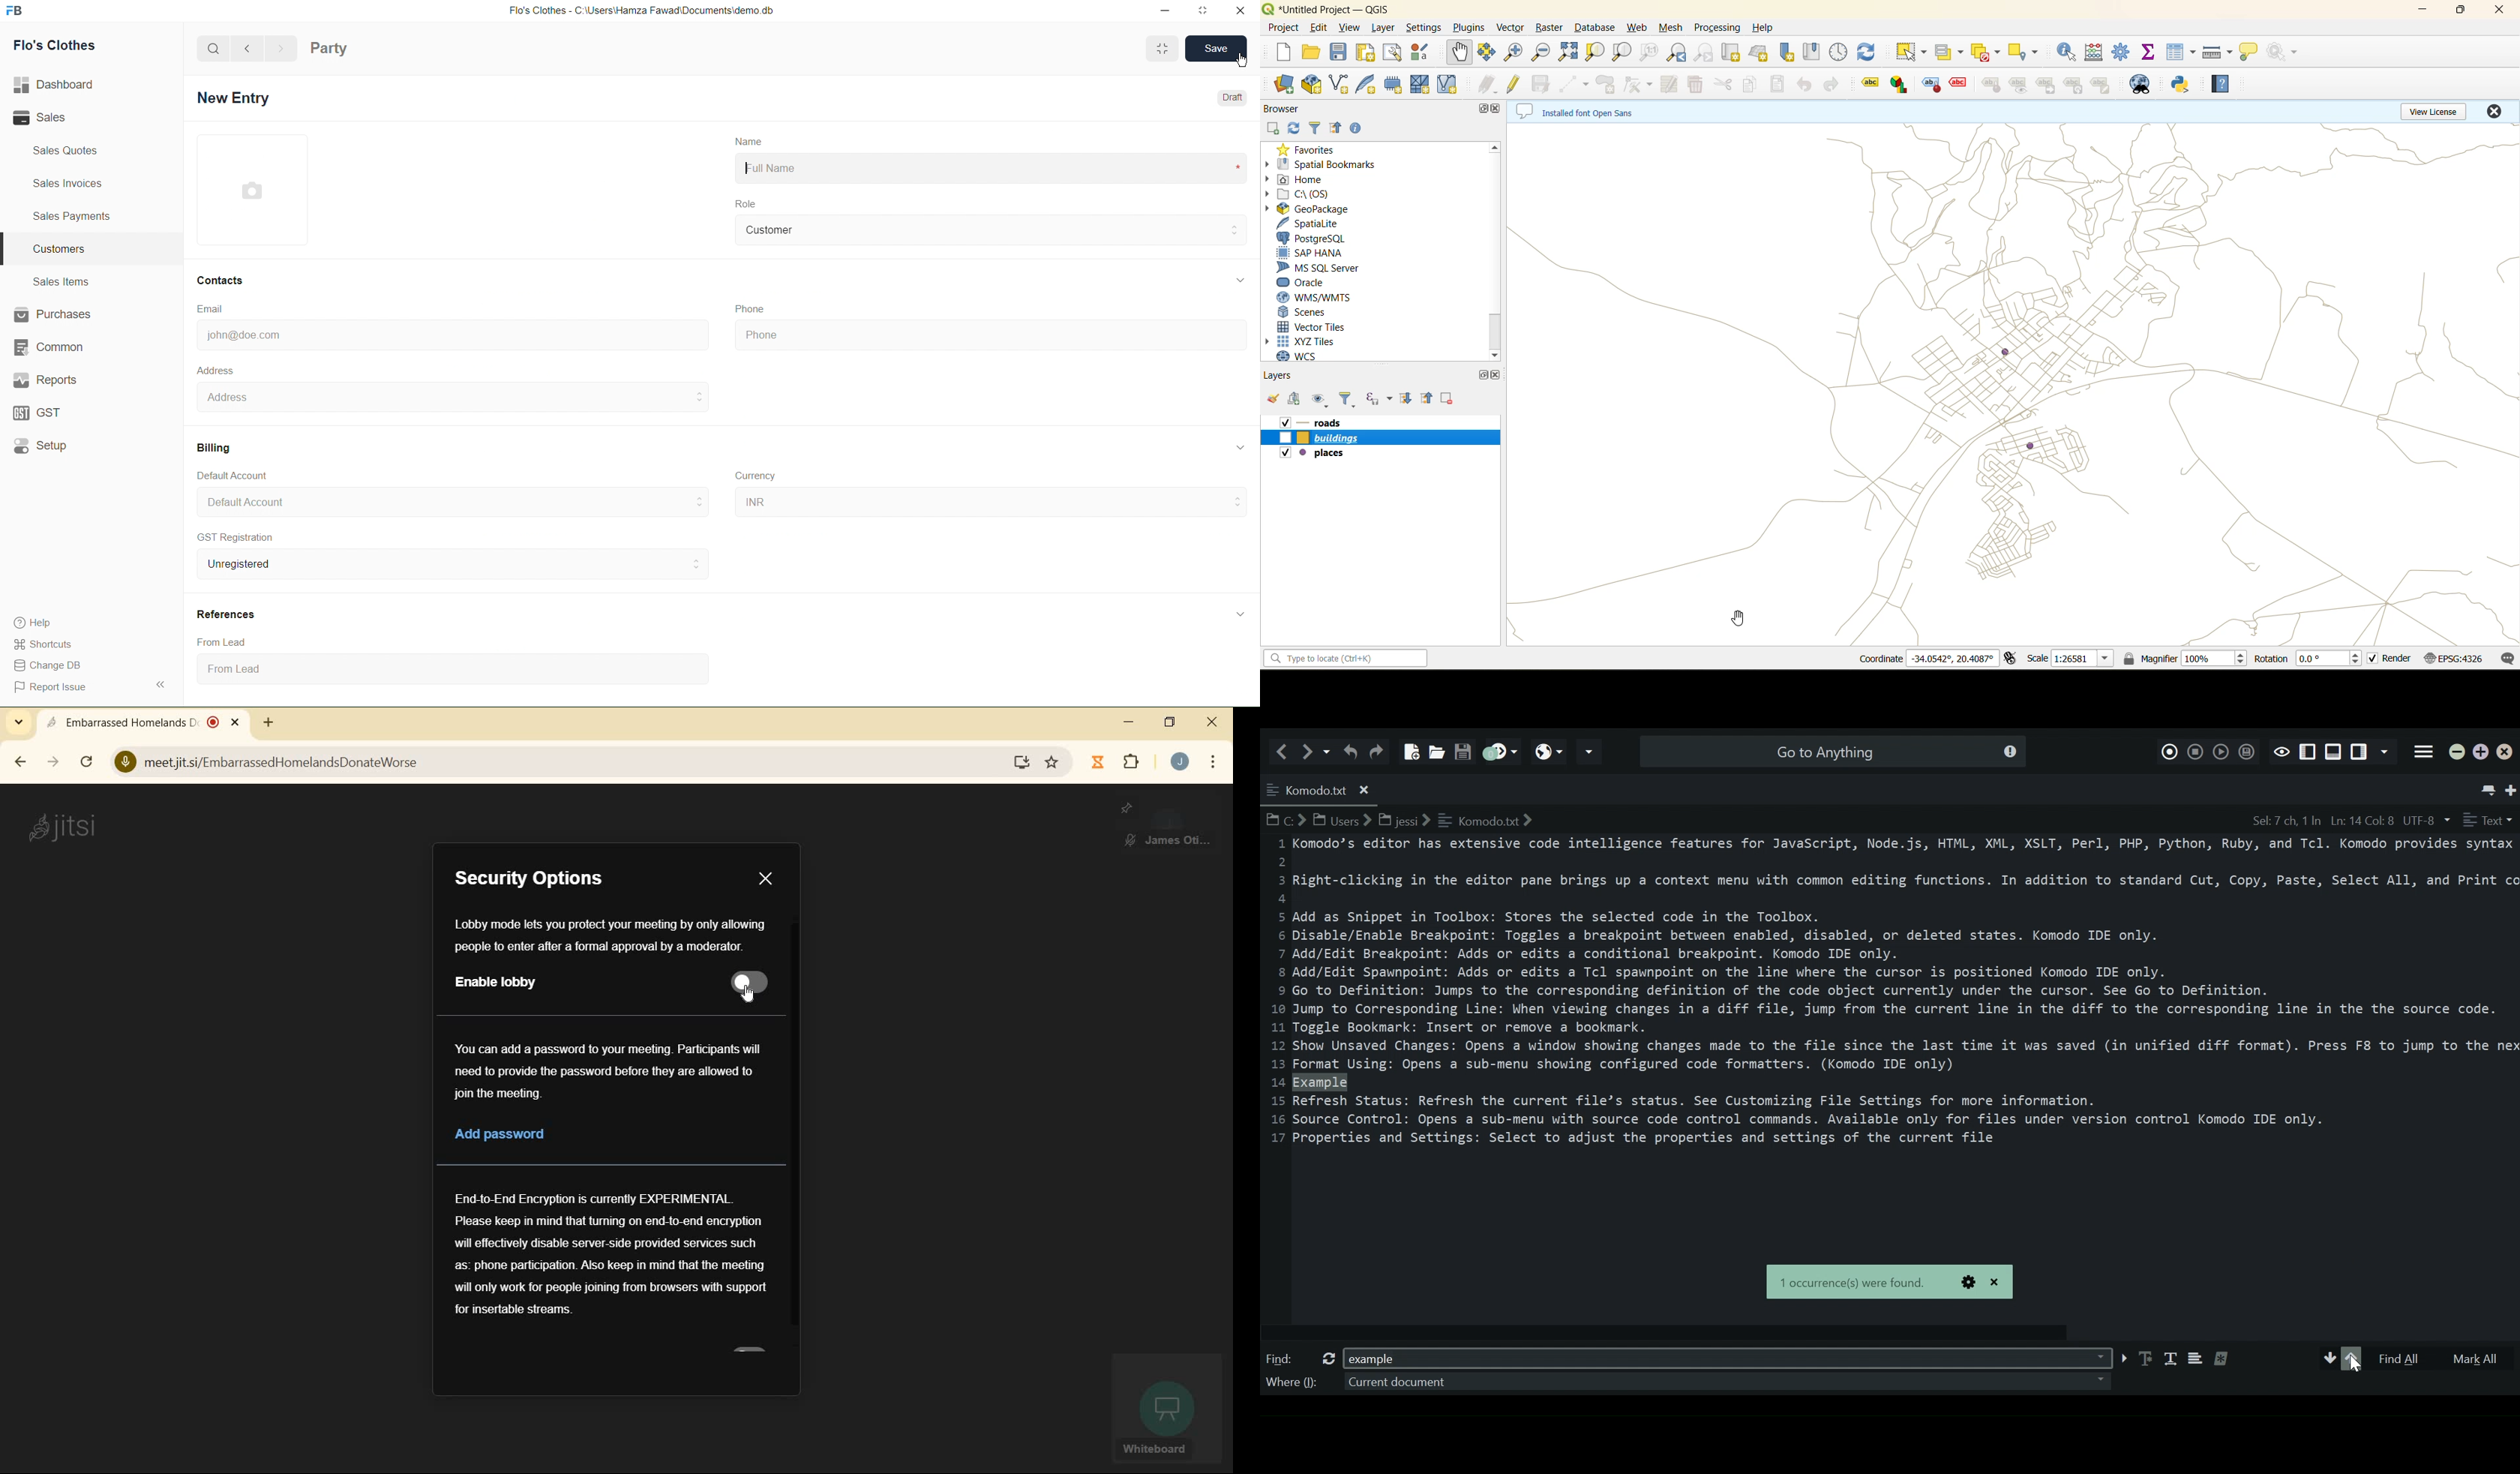  What do you see at coordinates (1888, 1045) in the screenshot?
I see `Text Entry Pane ` at bounding box center [1888, 1045].